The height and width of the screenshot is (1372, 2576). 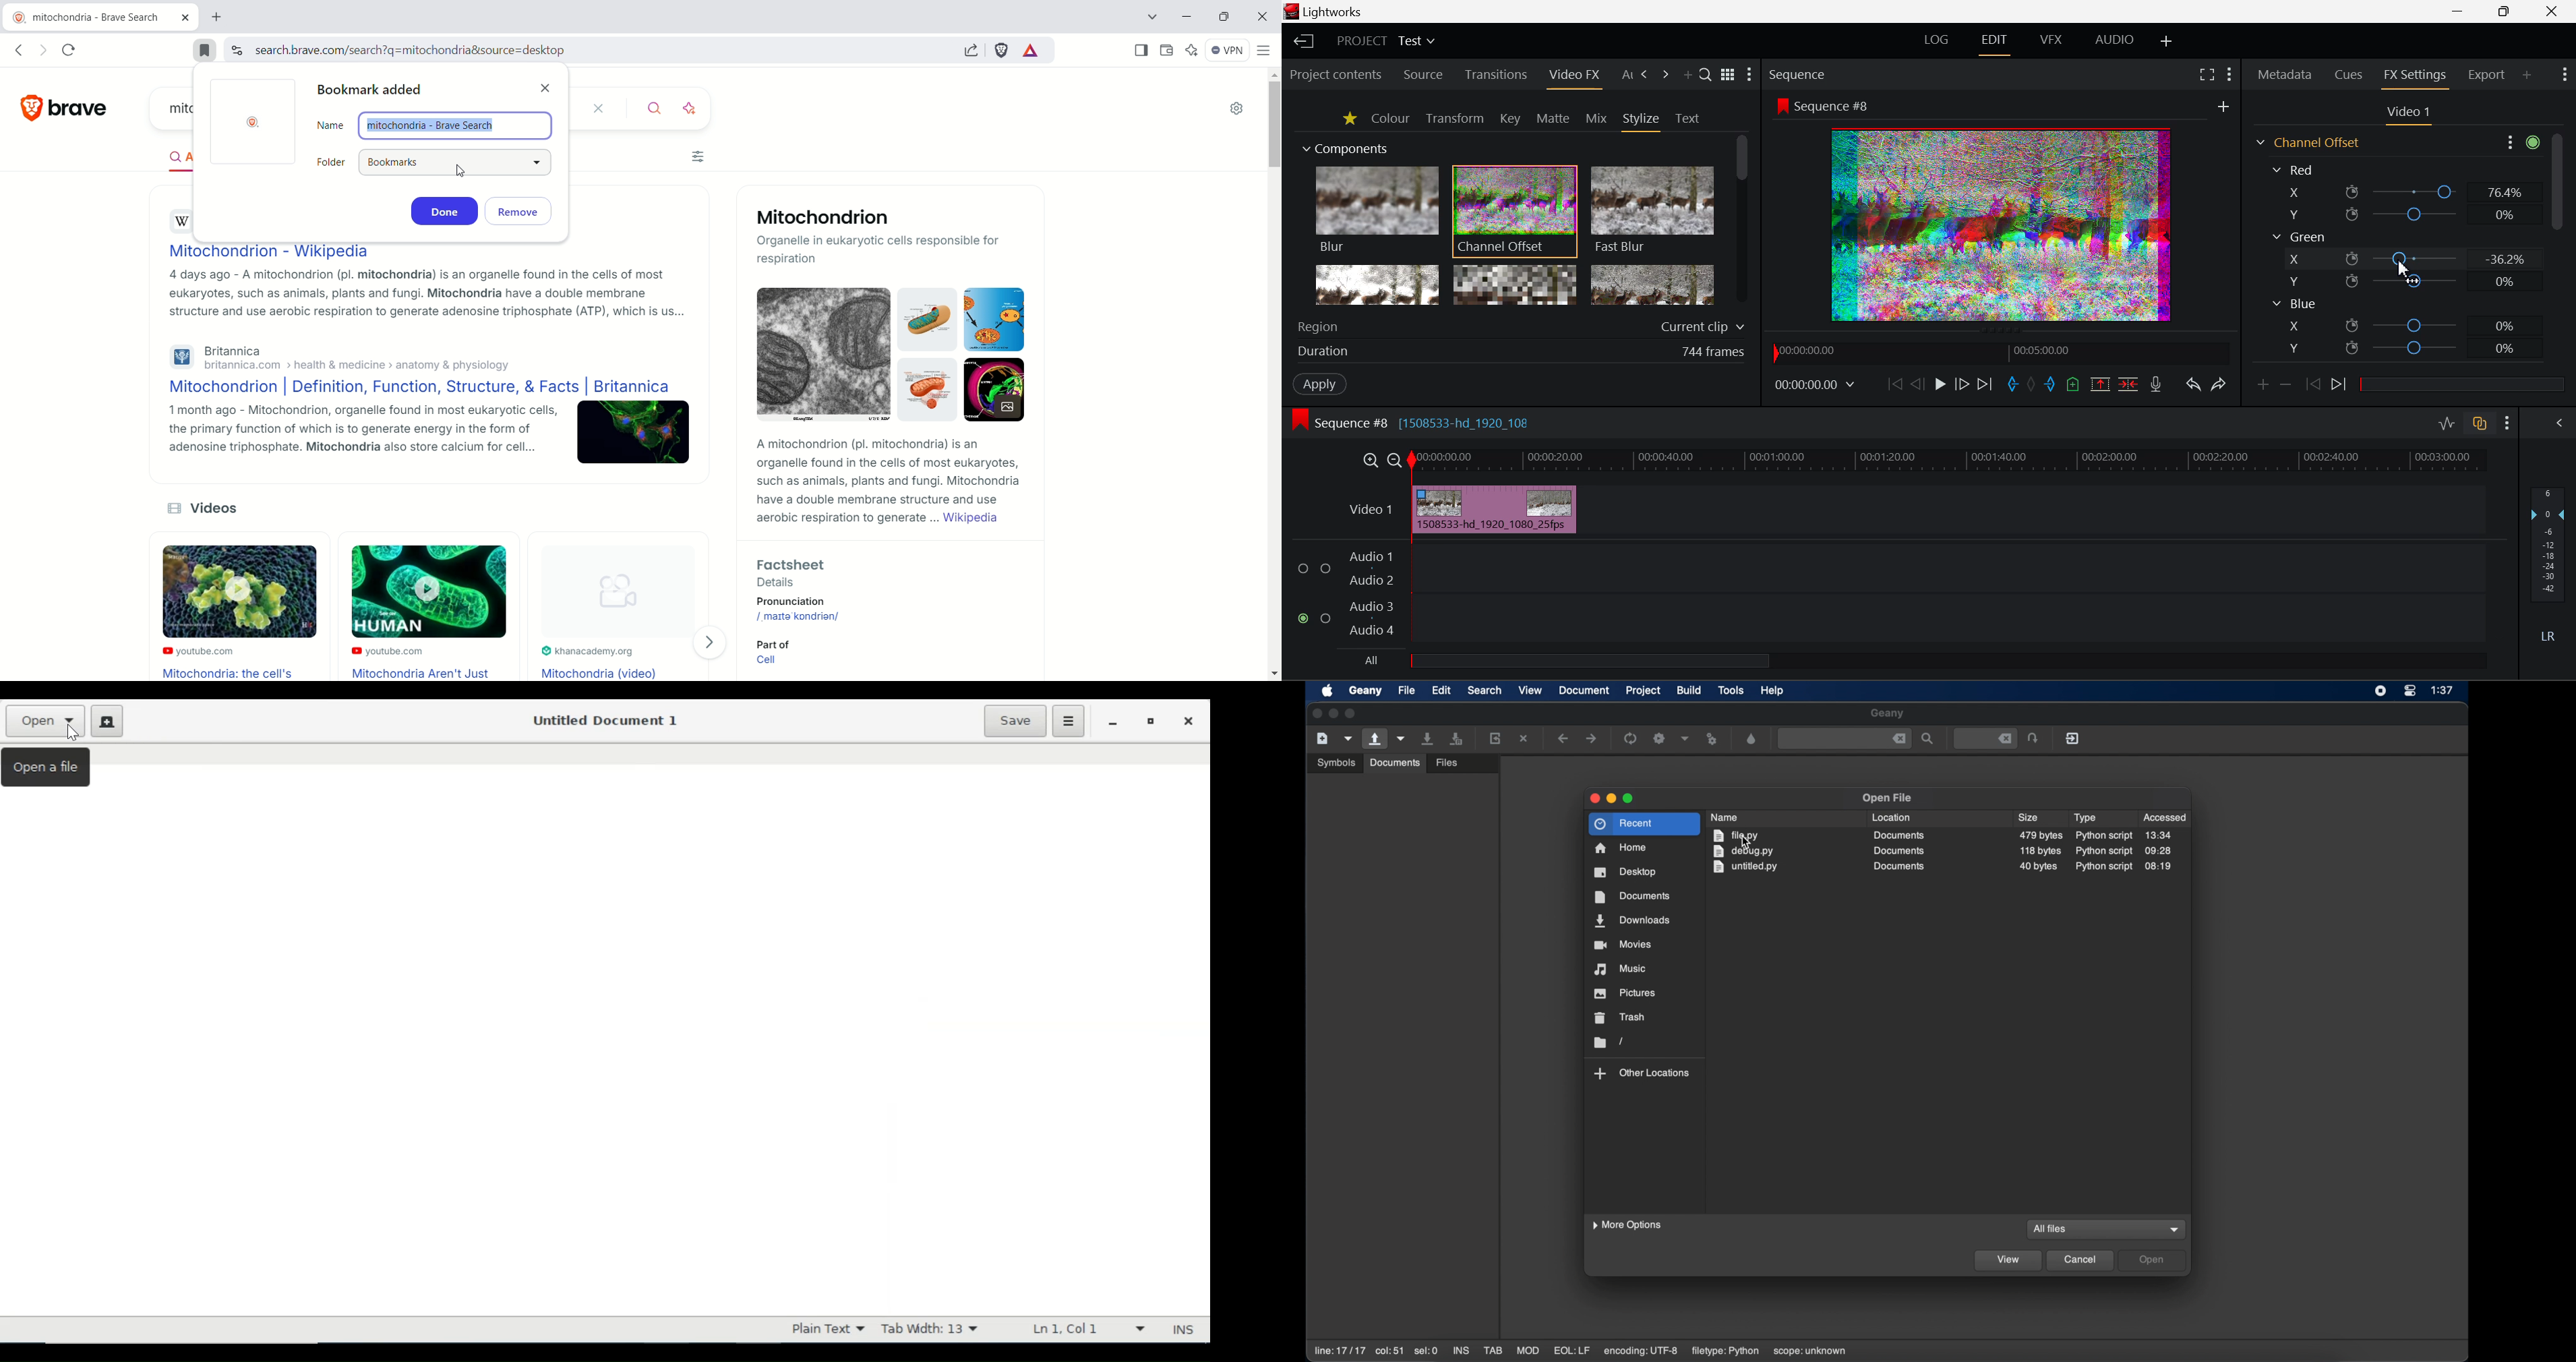 I want to click on accessed, so click(x=2166, y=817).